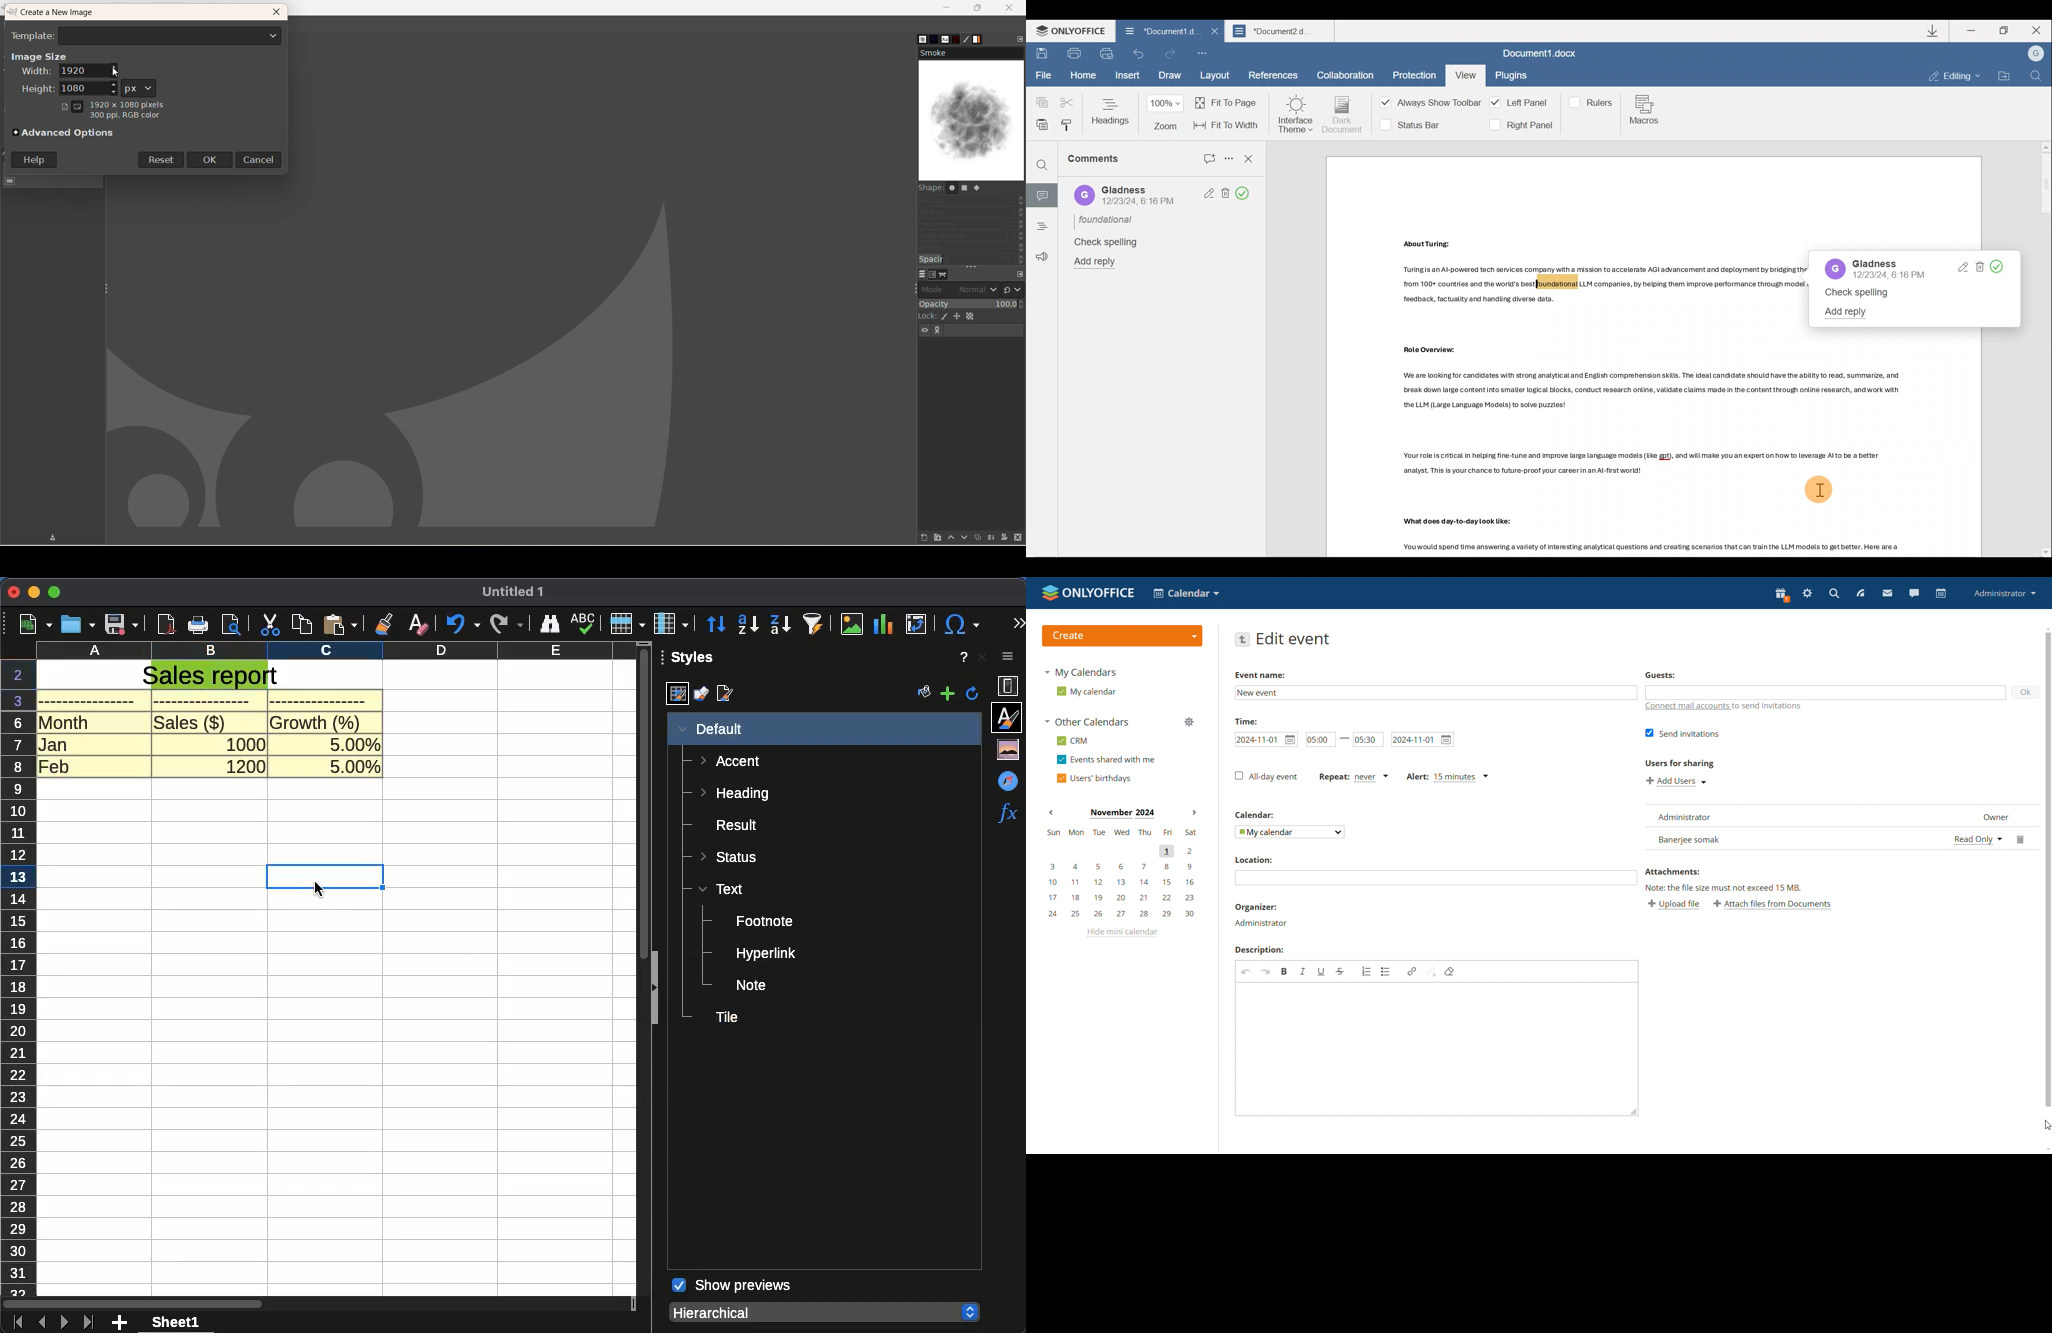  I want to click on Open file location, so click(2003, 76).